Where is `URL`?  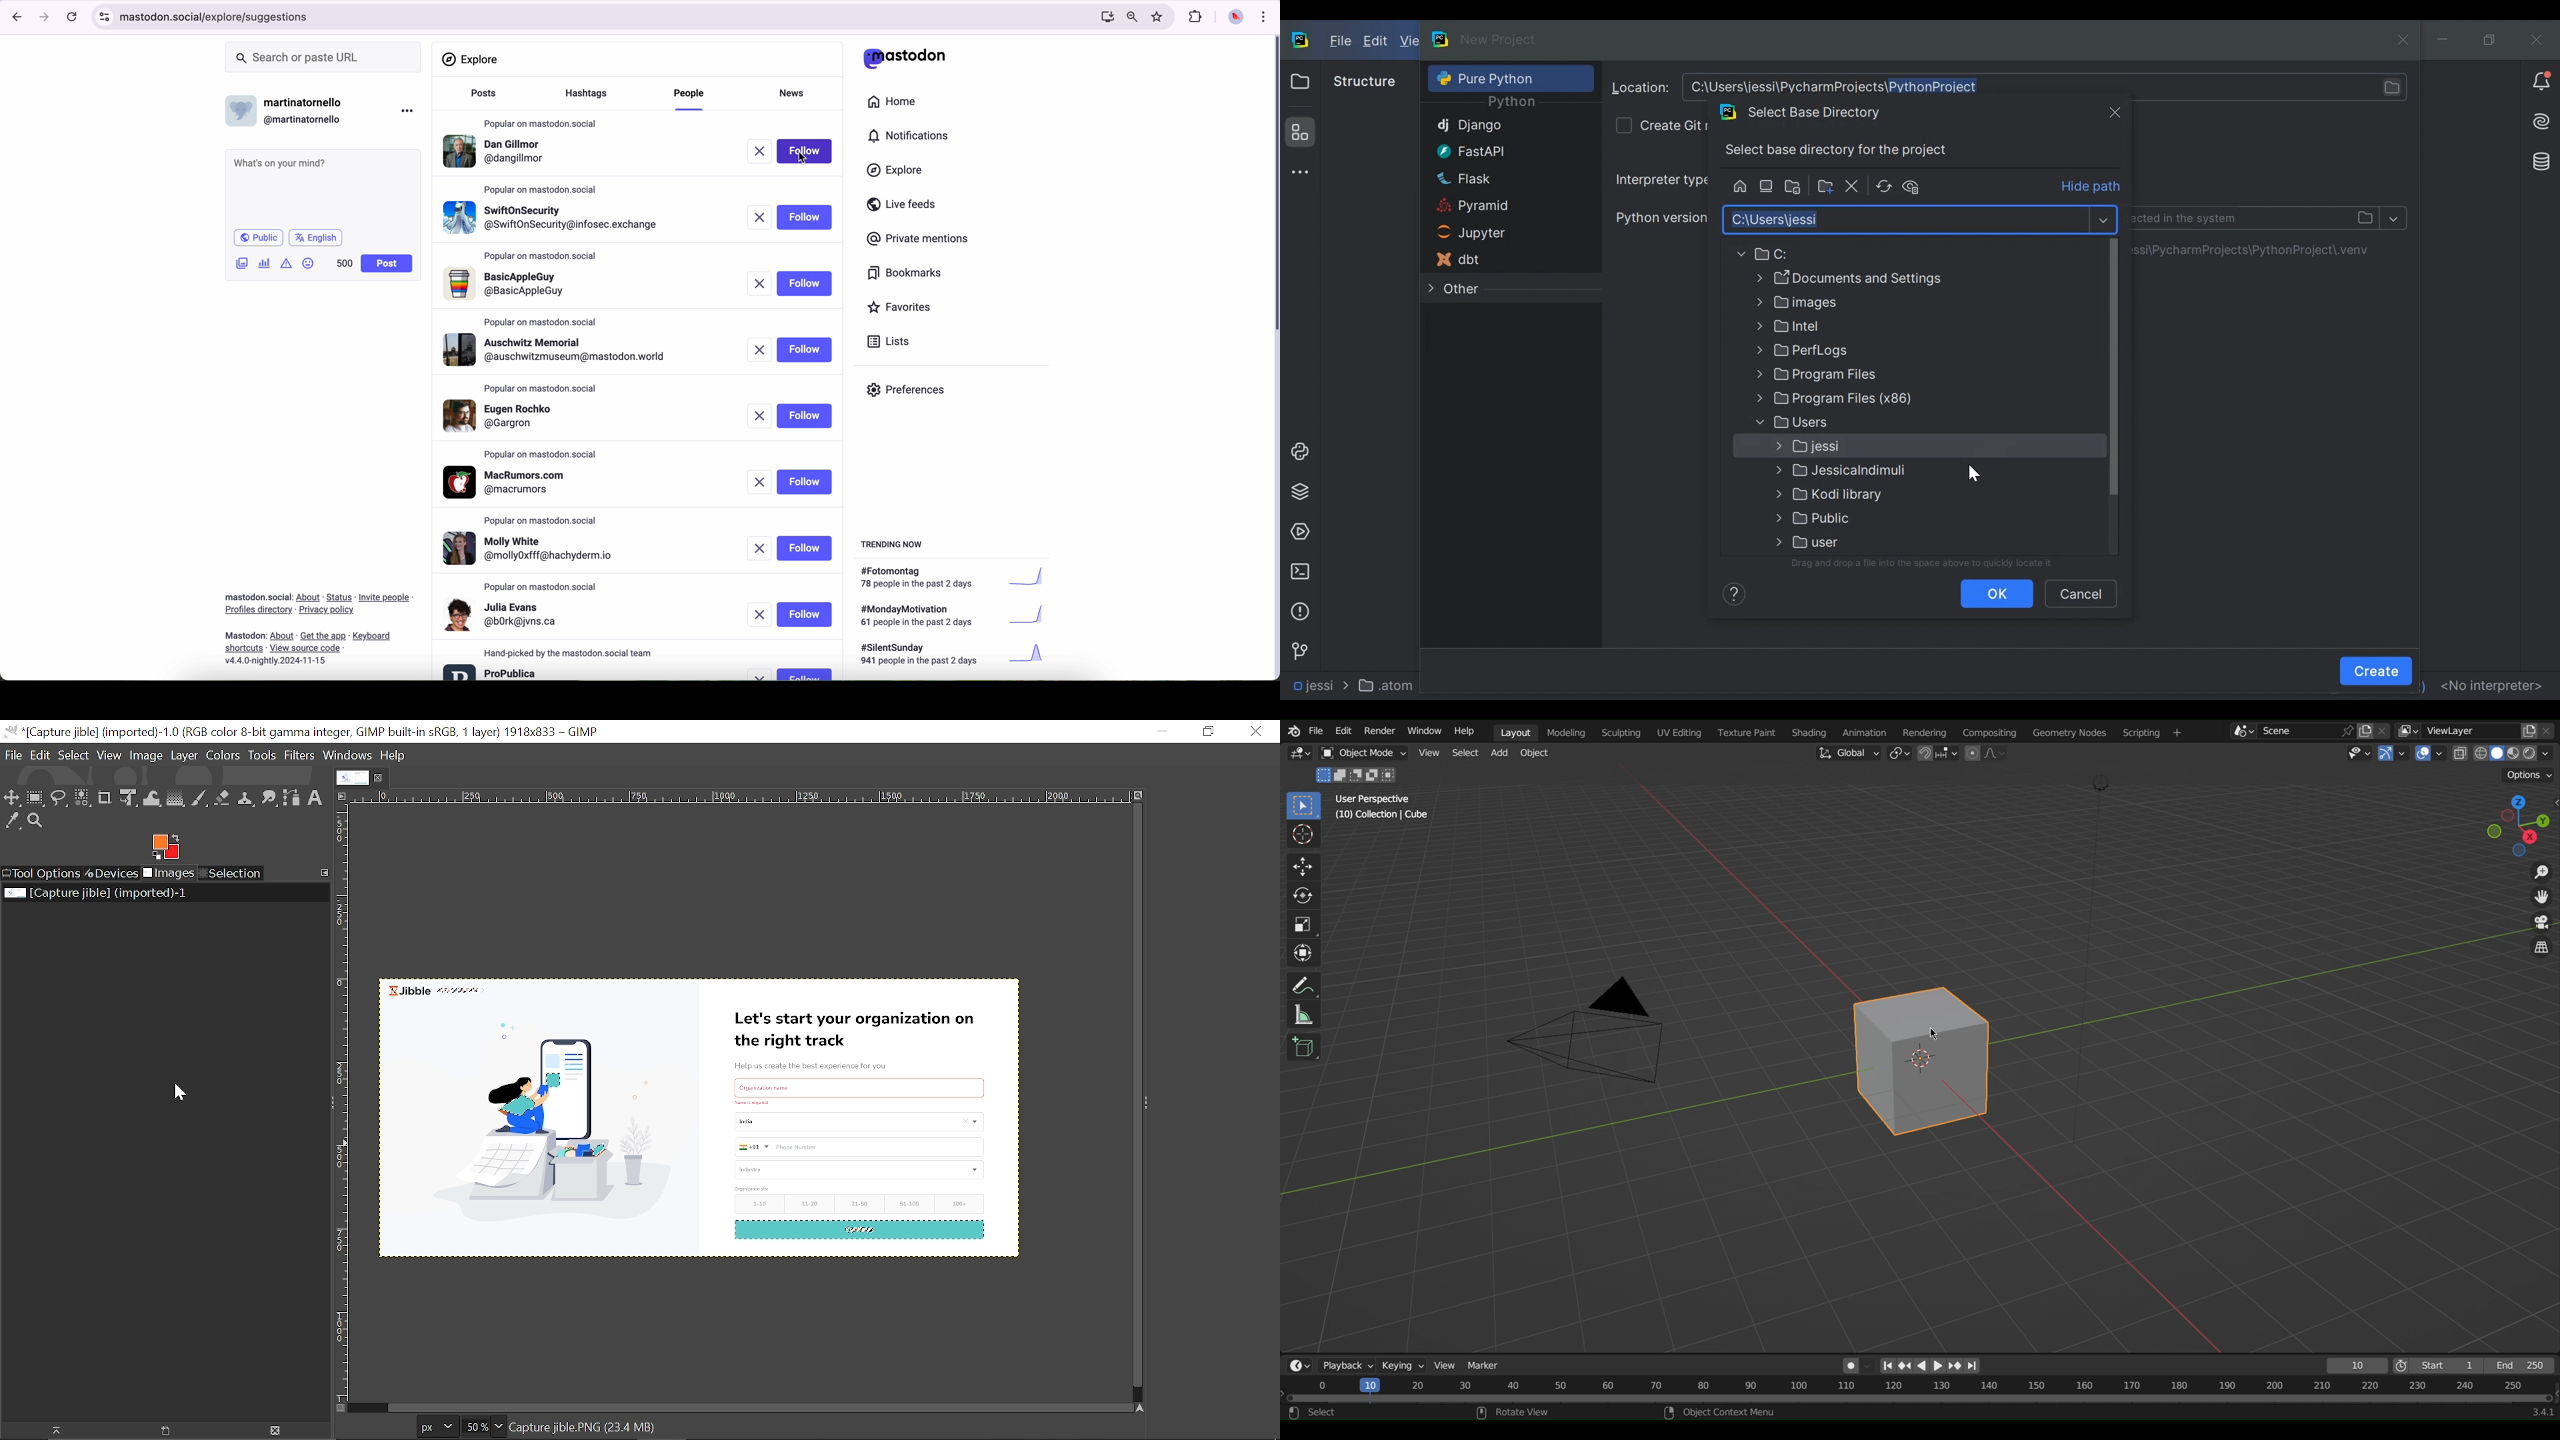 URL is located at coordinates (218, 16).